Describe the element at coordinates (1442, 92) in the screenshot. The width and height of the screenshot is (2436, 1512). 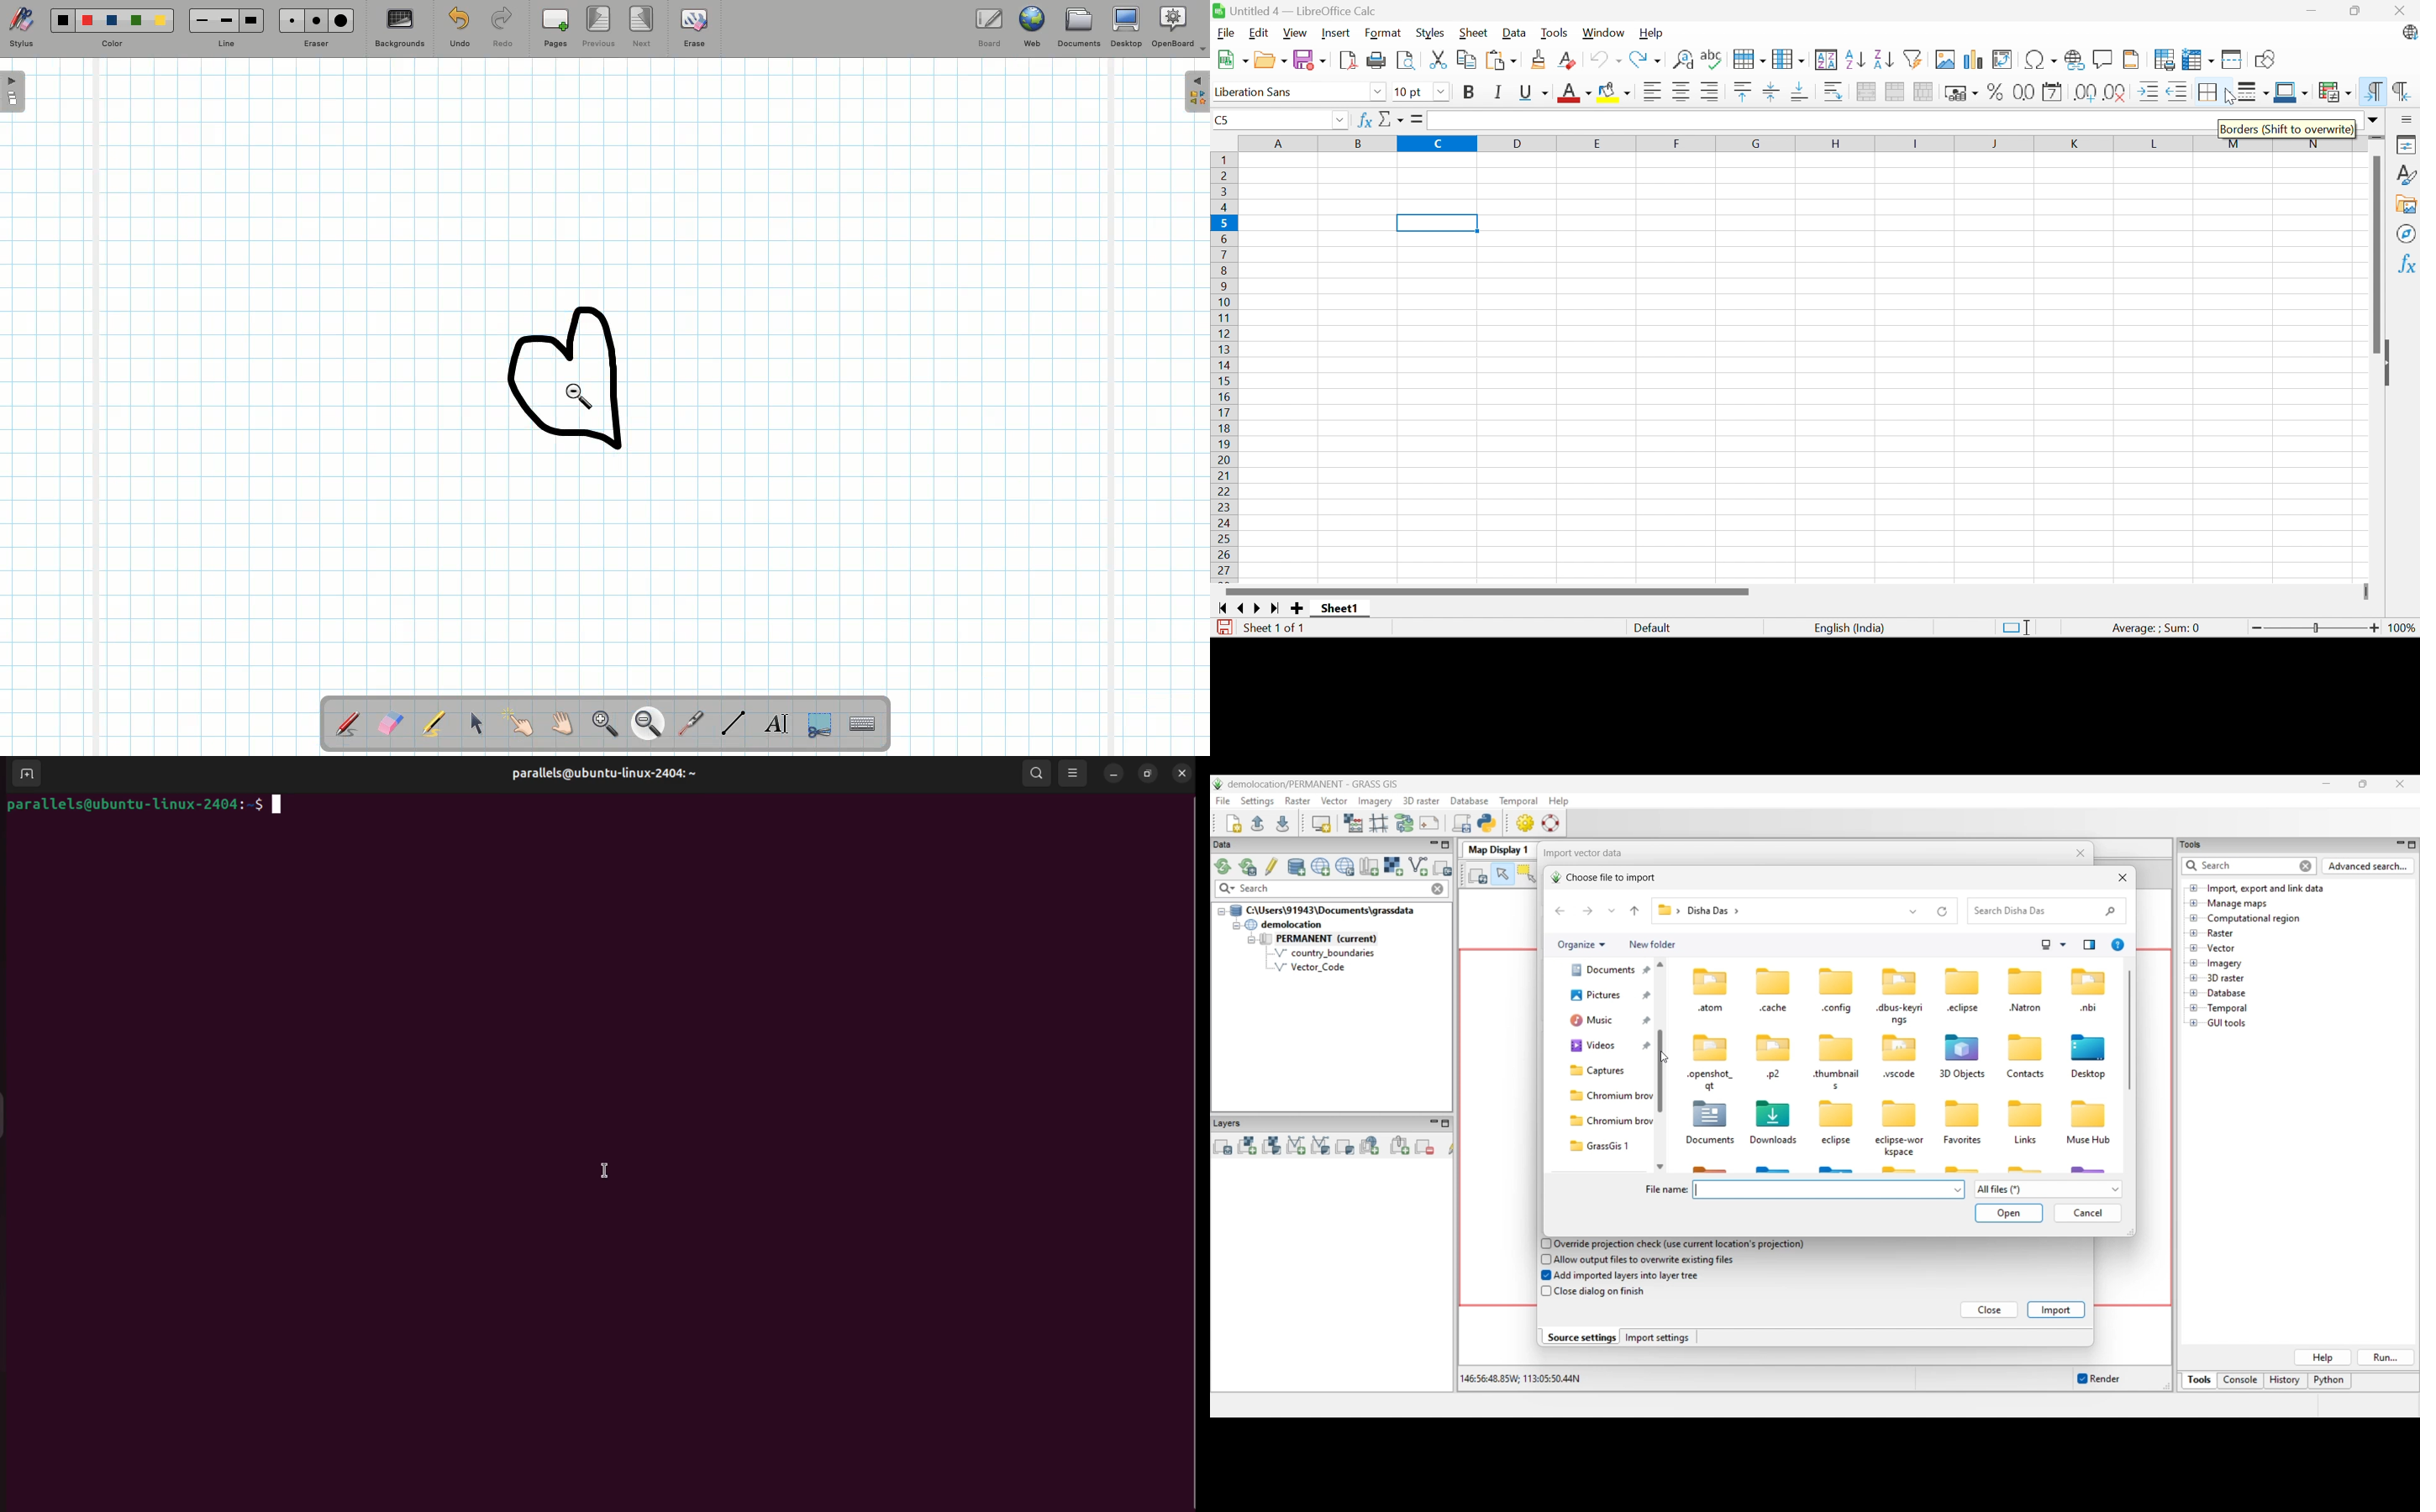
I see `Drop down` at that location.